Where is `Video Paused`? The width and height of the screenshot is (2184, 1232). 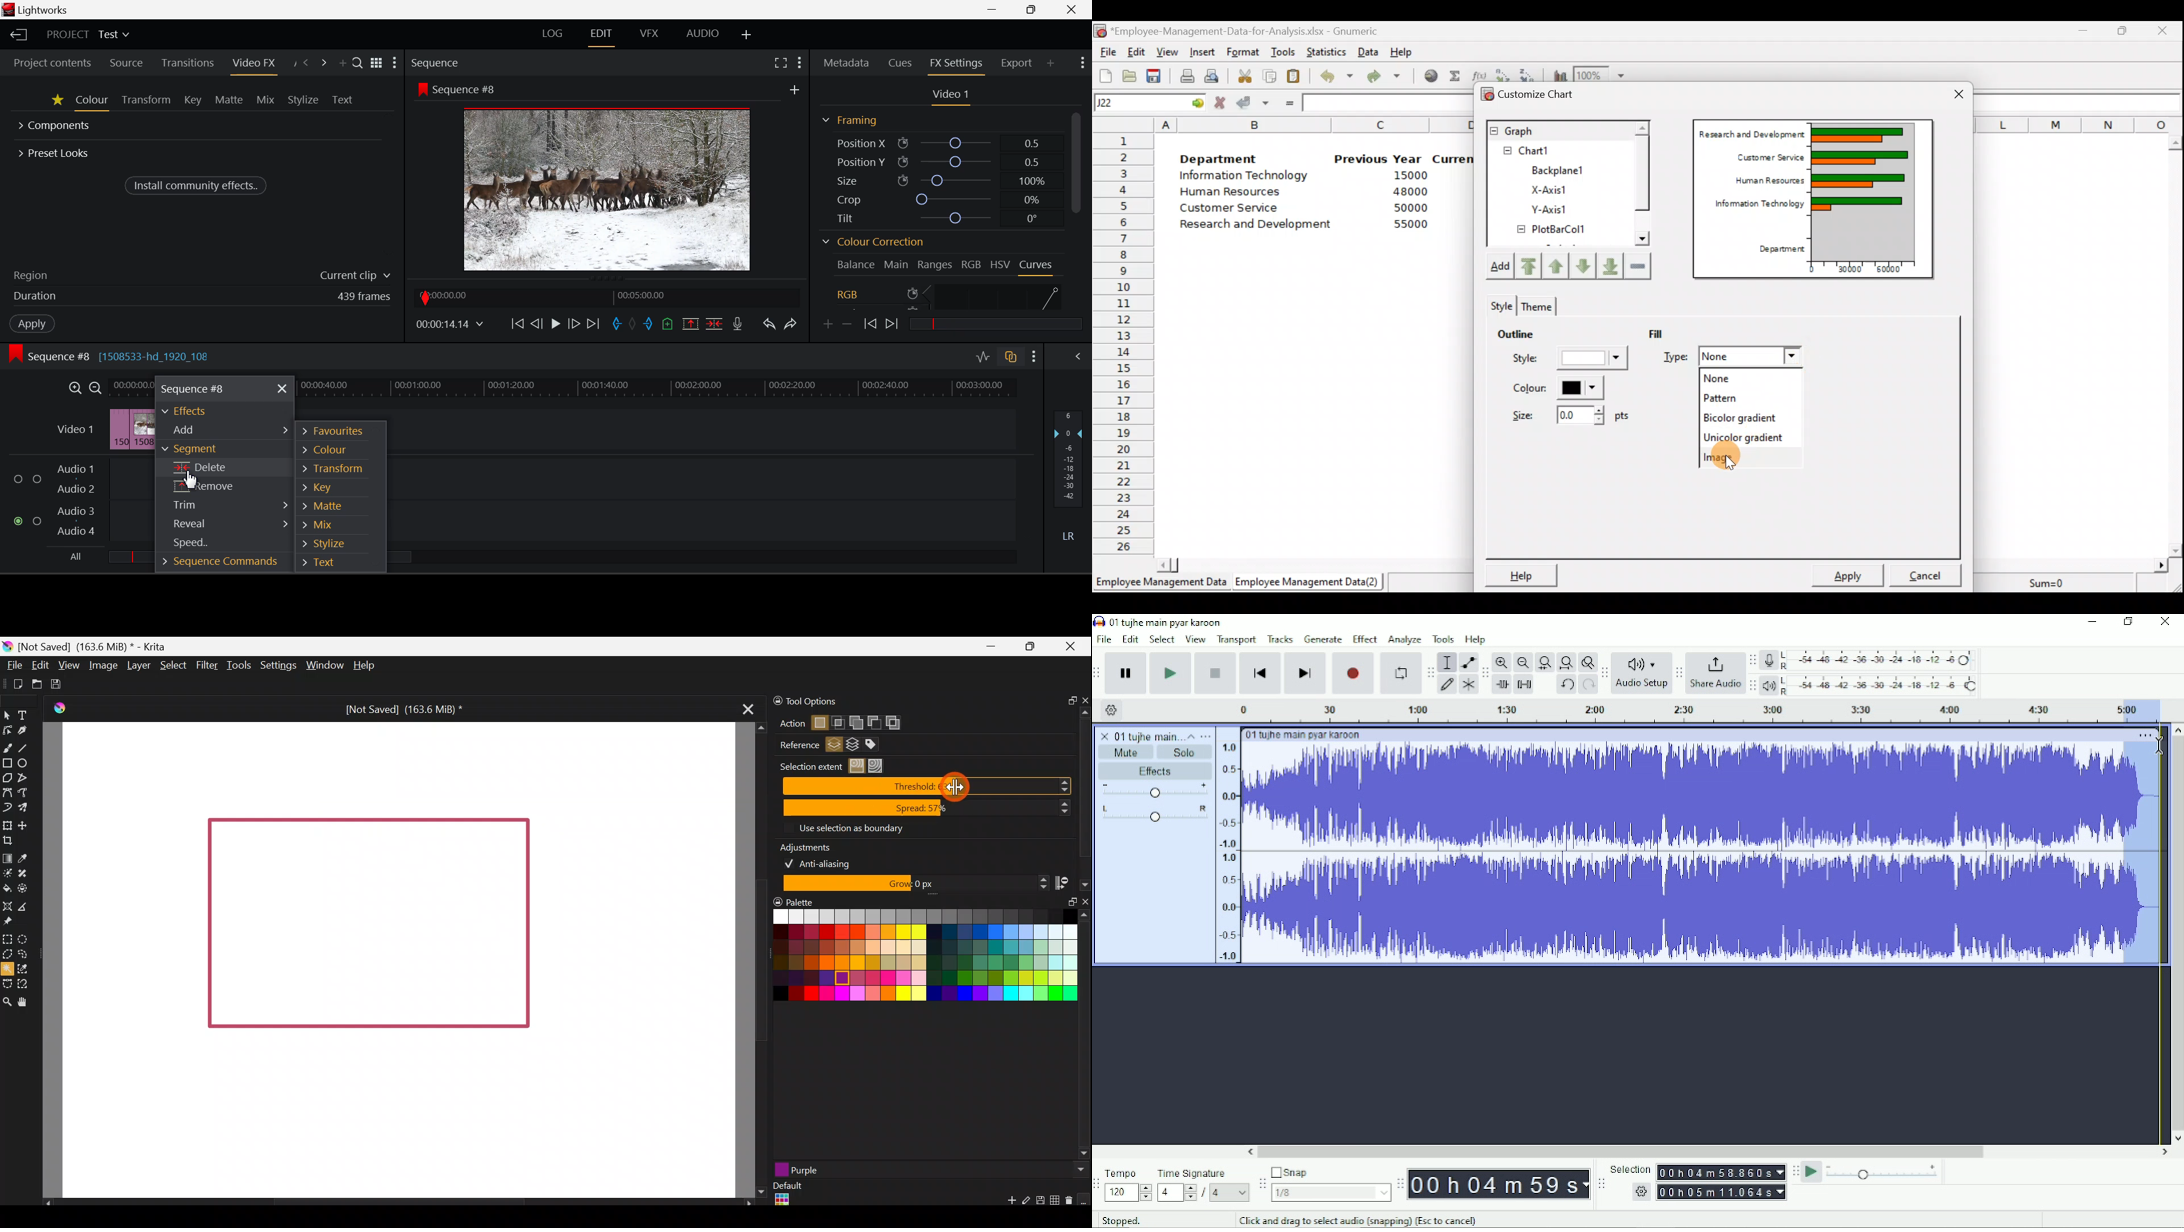
Video Paused is located at coordinates (553, 324).